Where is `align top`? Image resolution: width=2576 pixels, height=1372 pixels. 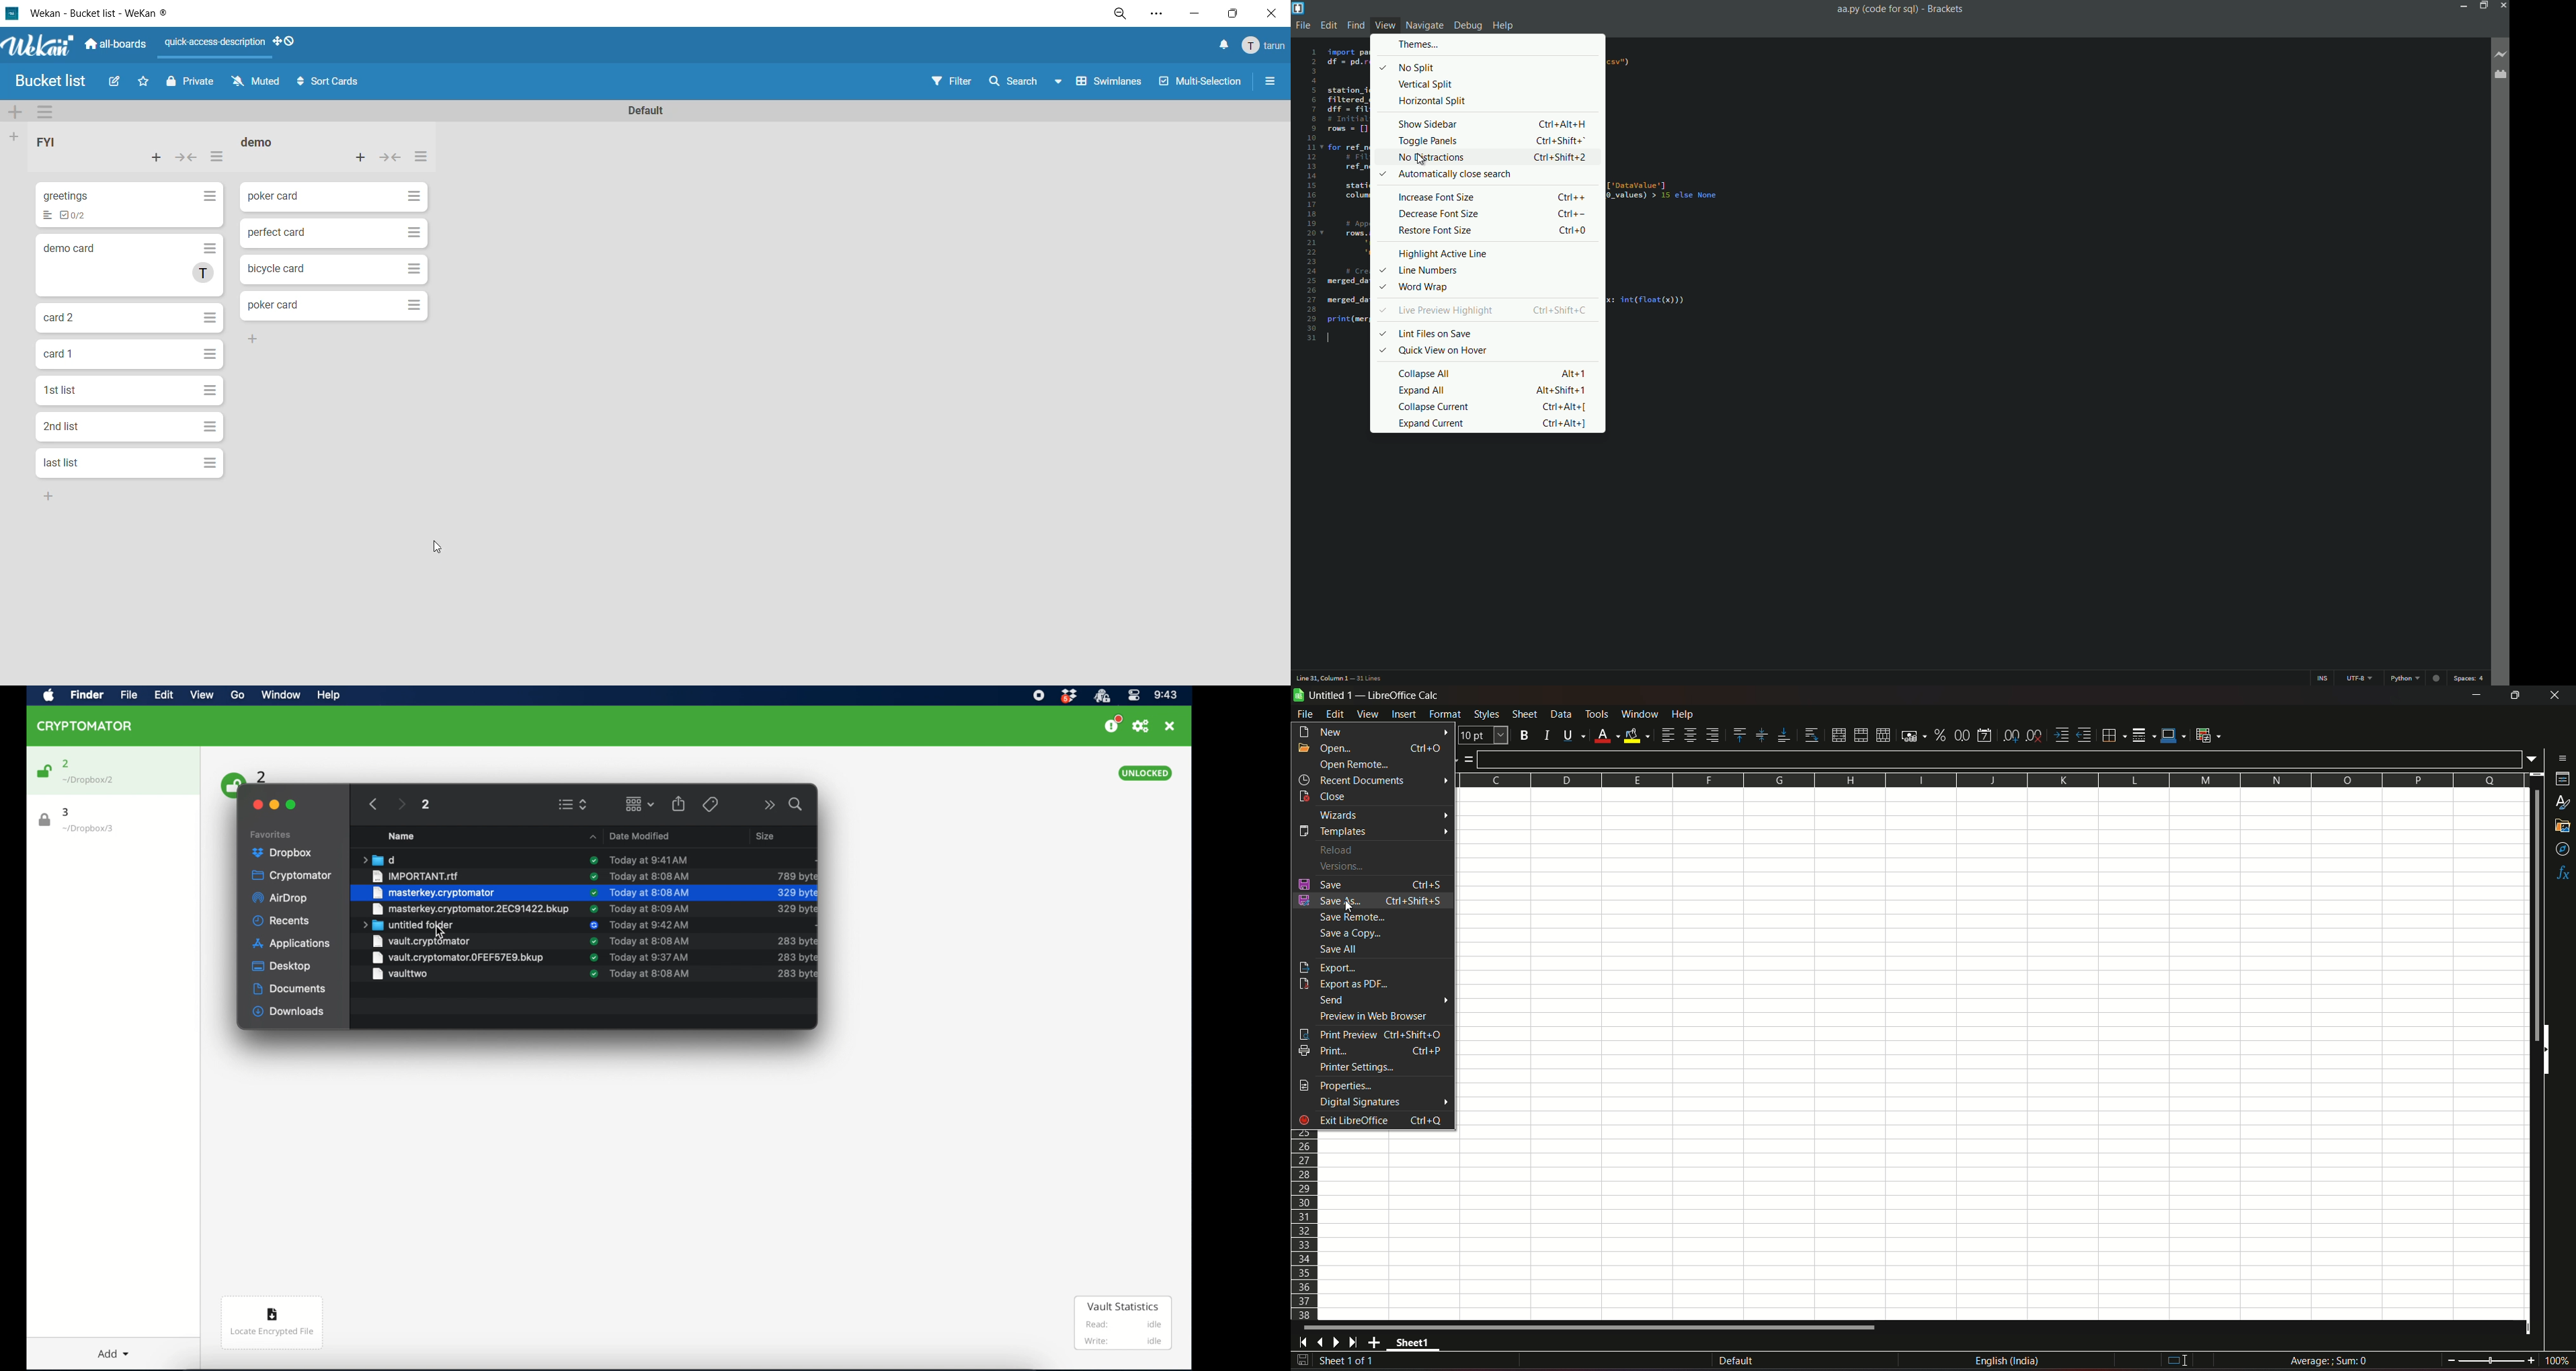
align top is located at coordinates (1739, 734).